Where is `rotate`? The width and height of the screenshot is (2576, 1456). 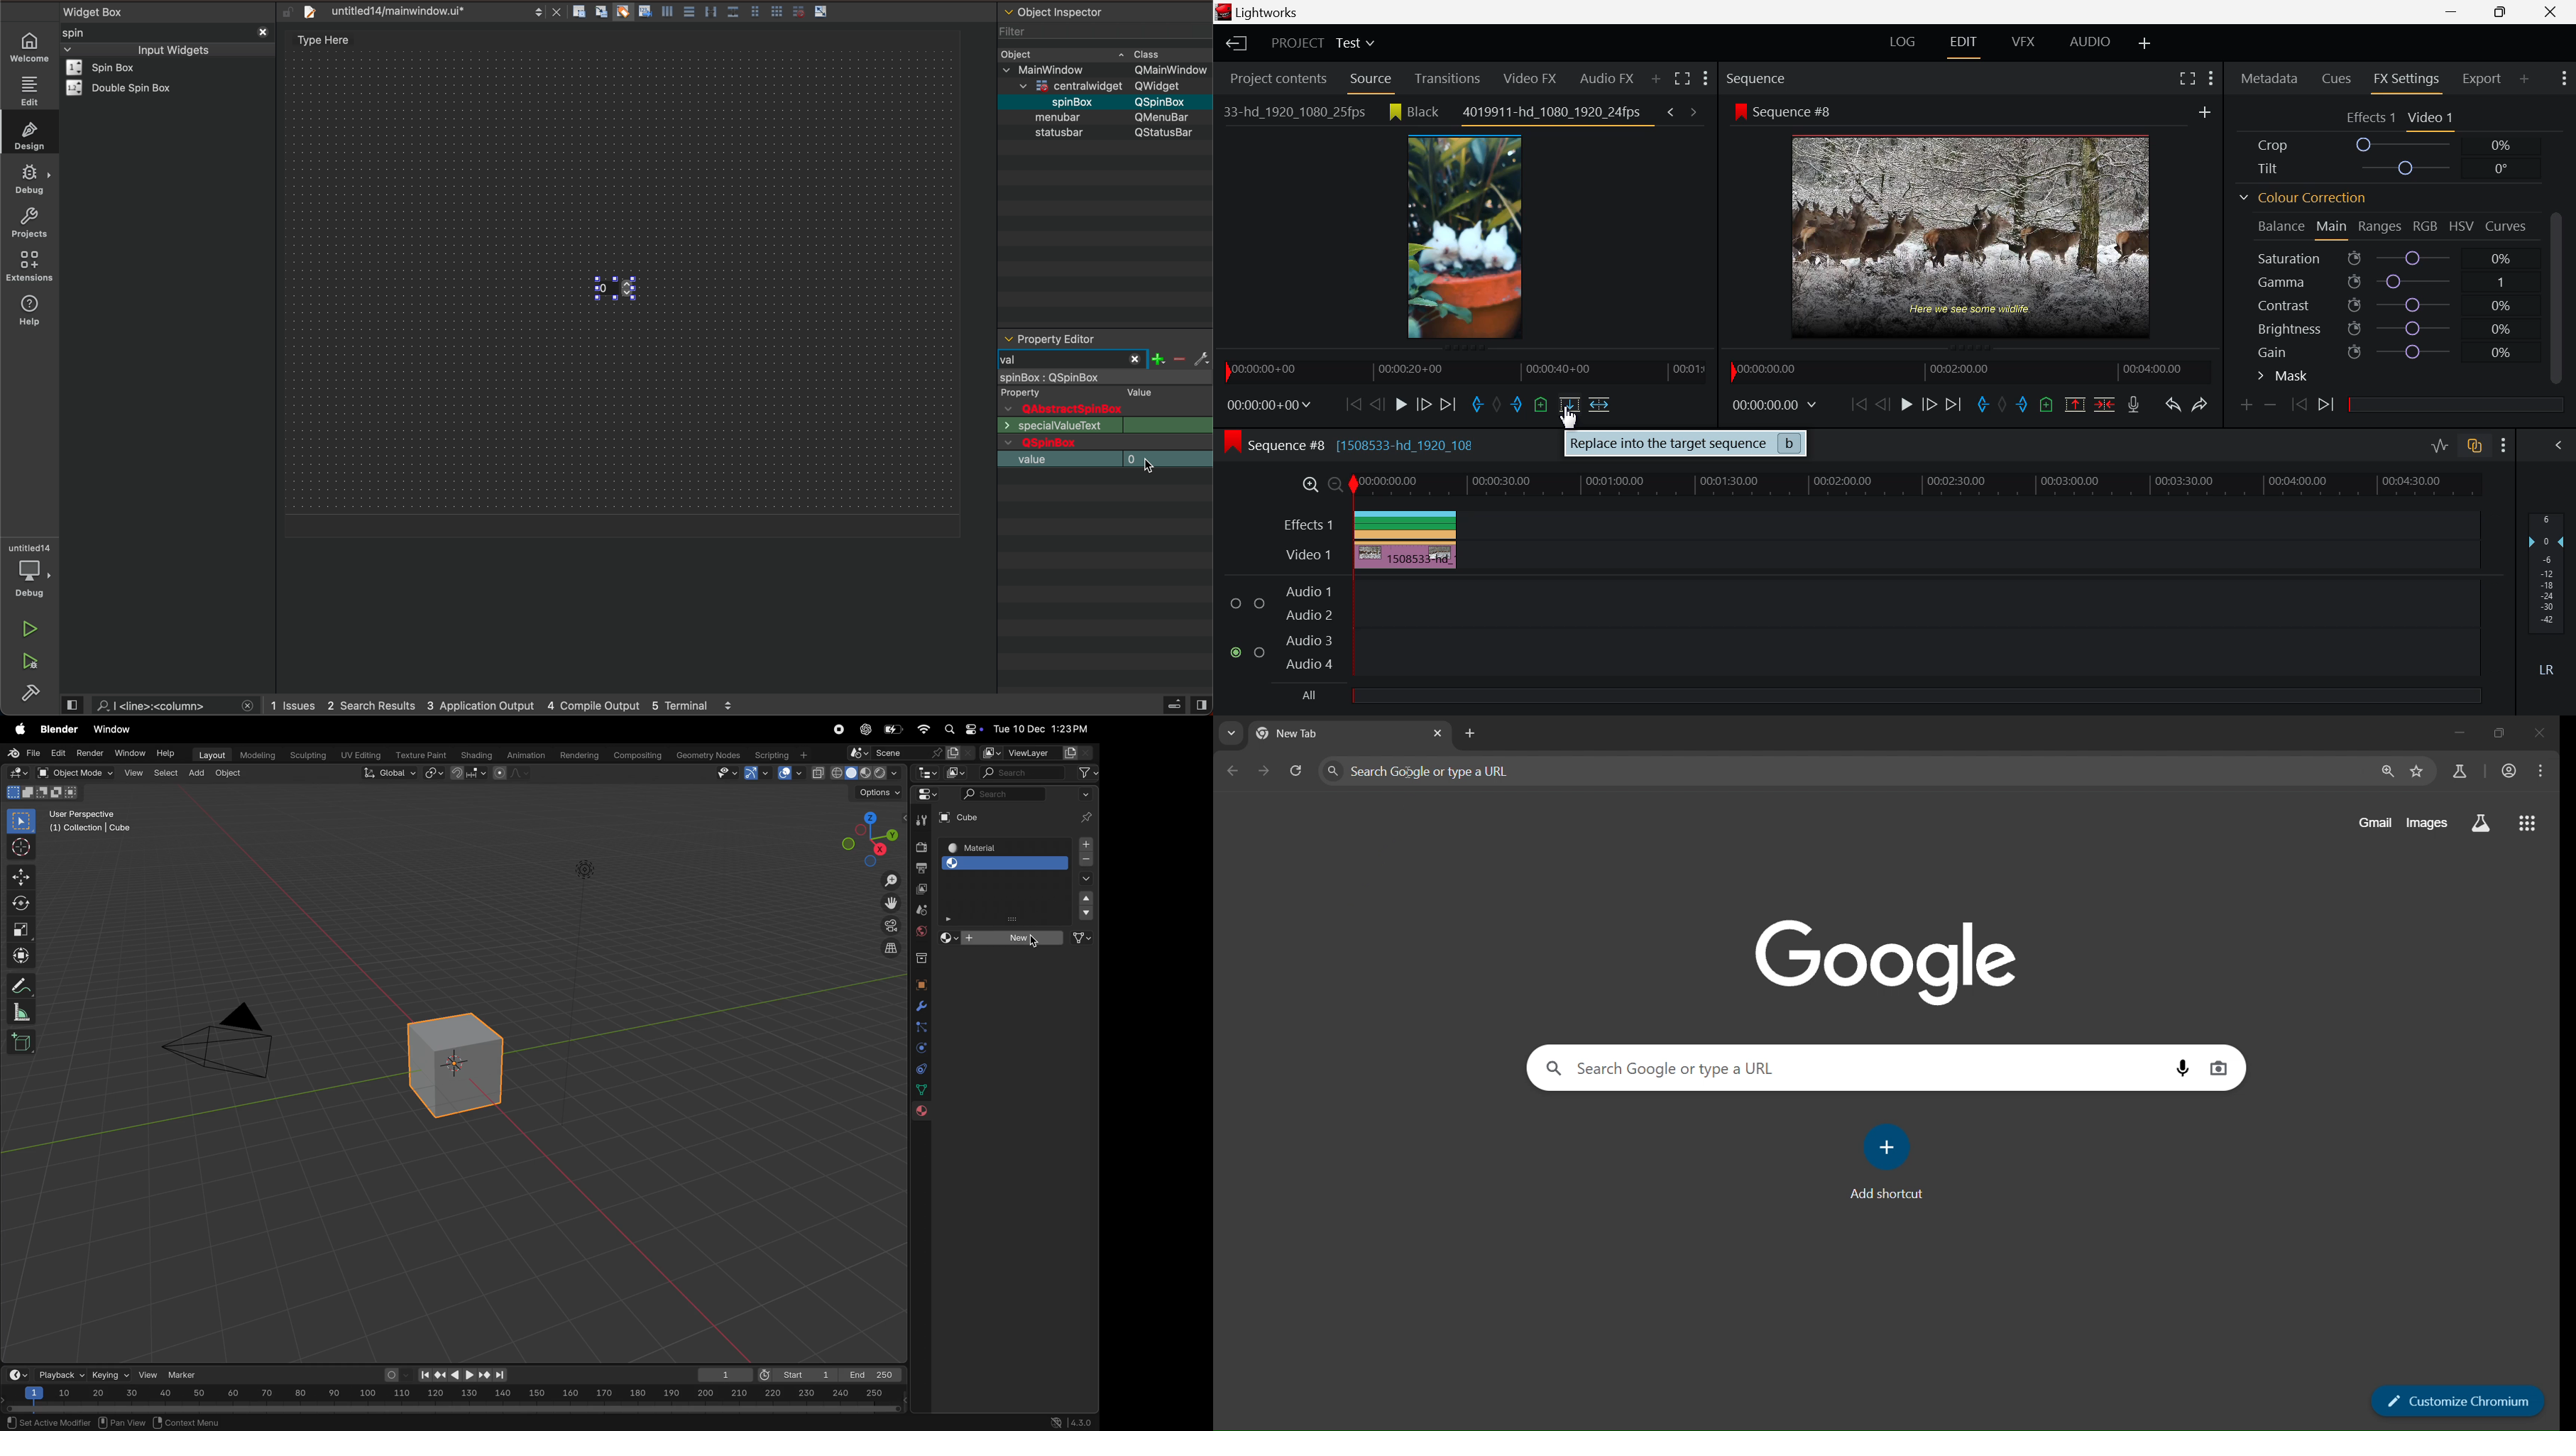 rotate is located at coordinates (19, 904).